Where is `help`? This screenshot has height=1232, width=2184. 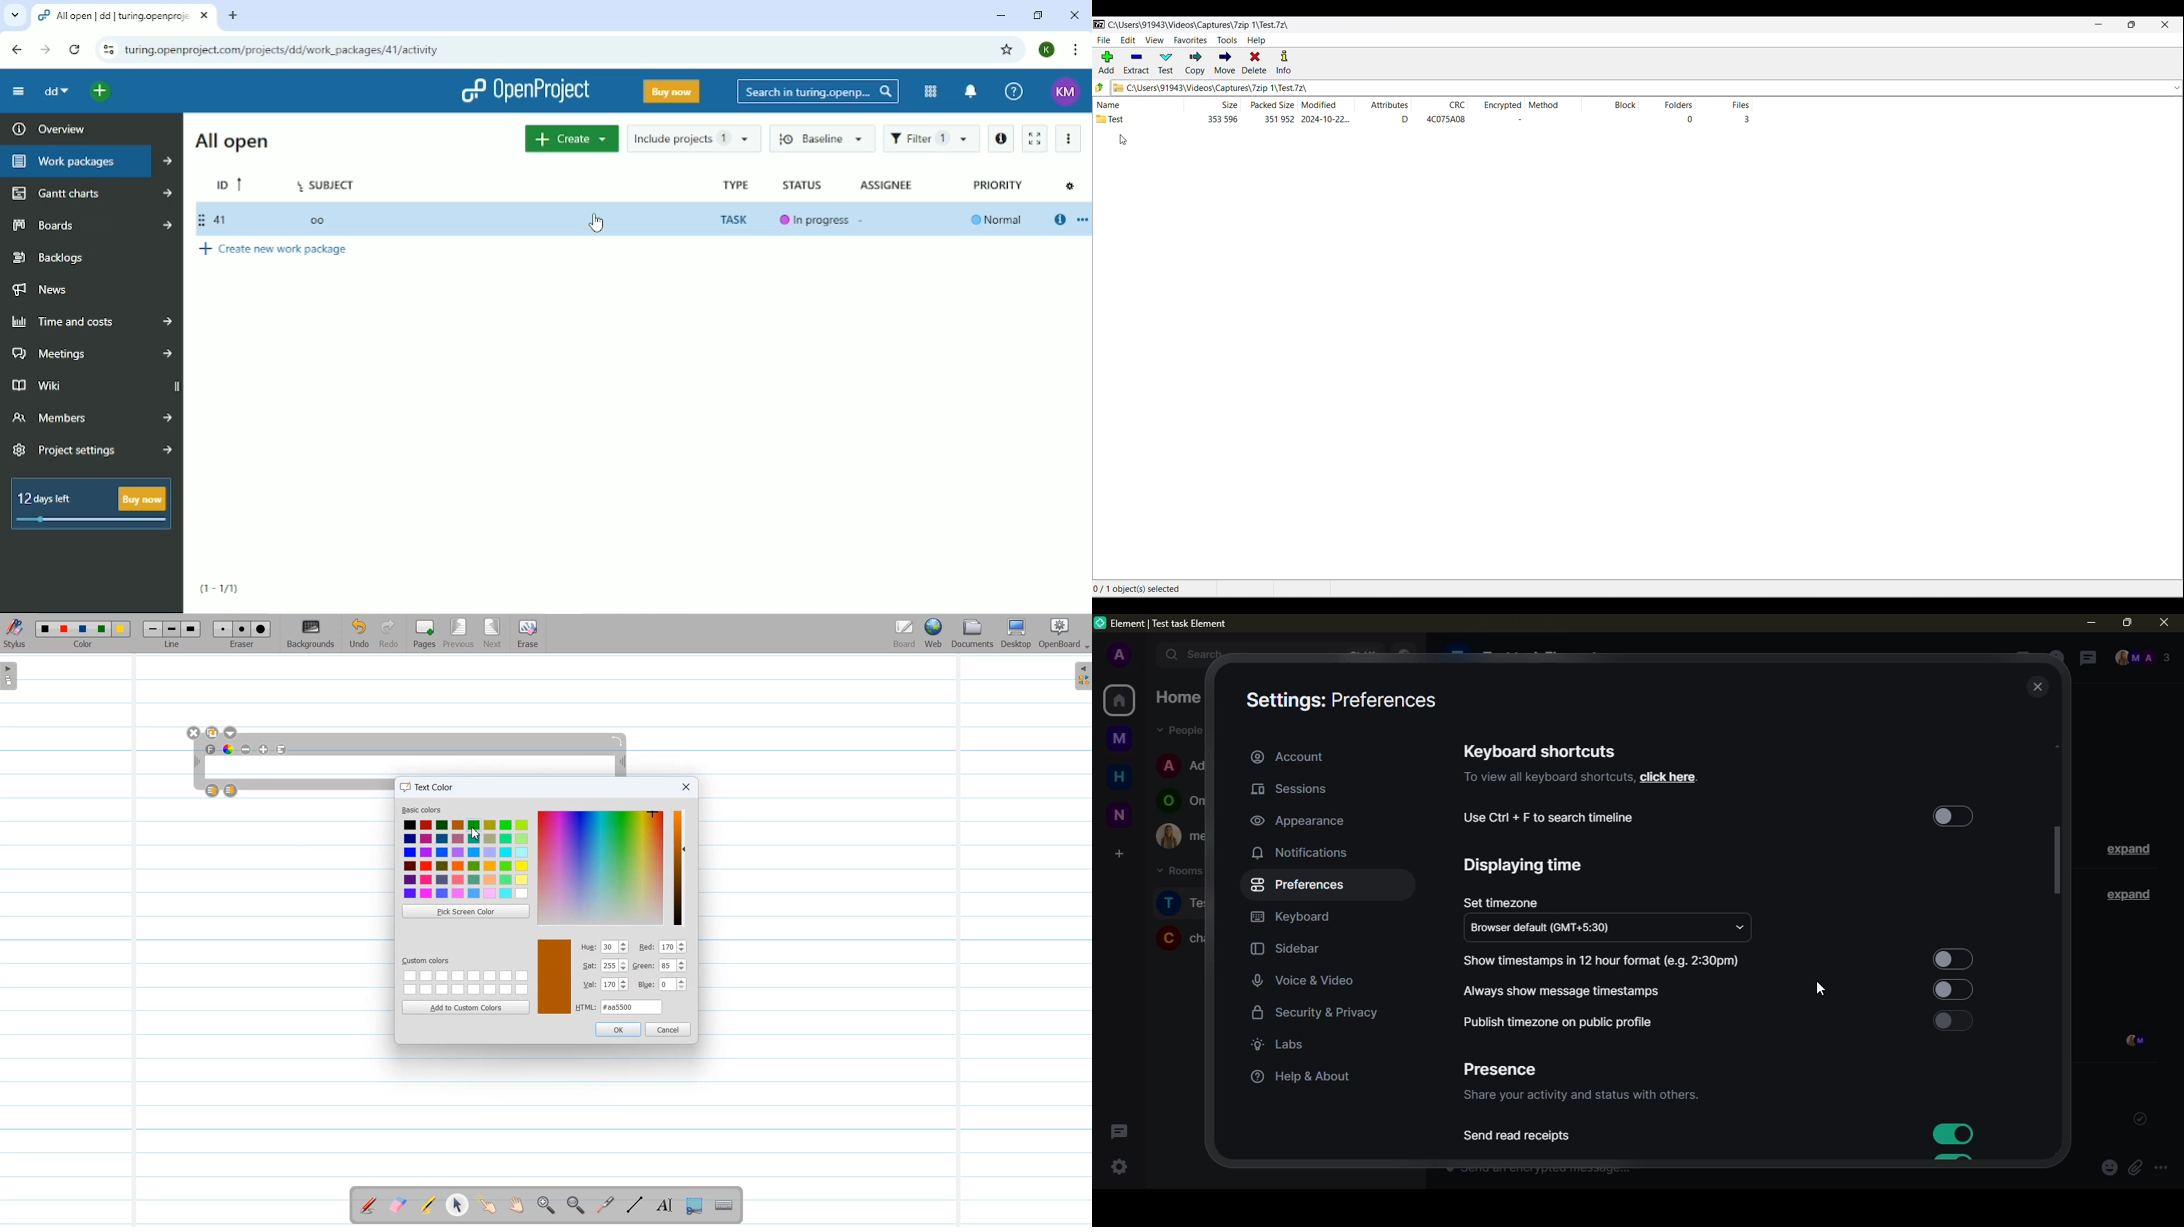 help is located at coordinates (1297, 1077).